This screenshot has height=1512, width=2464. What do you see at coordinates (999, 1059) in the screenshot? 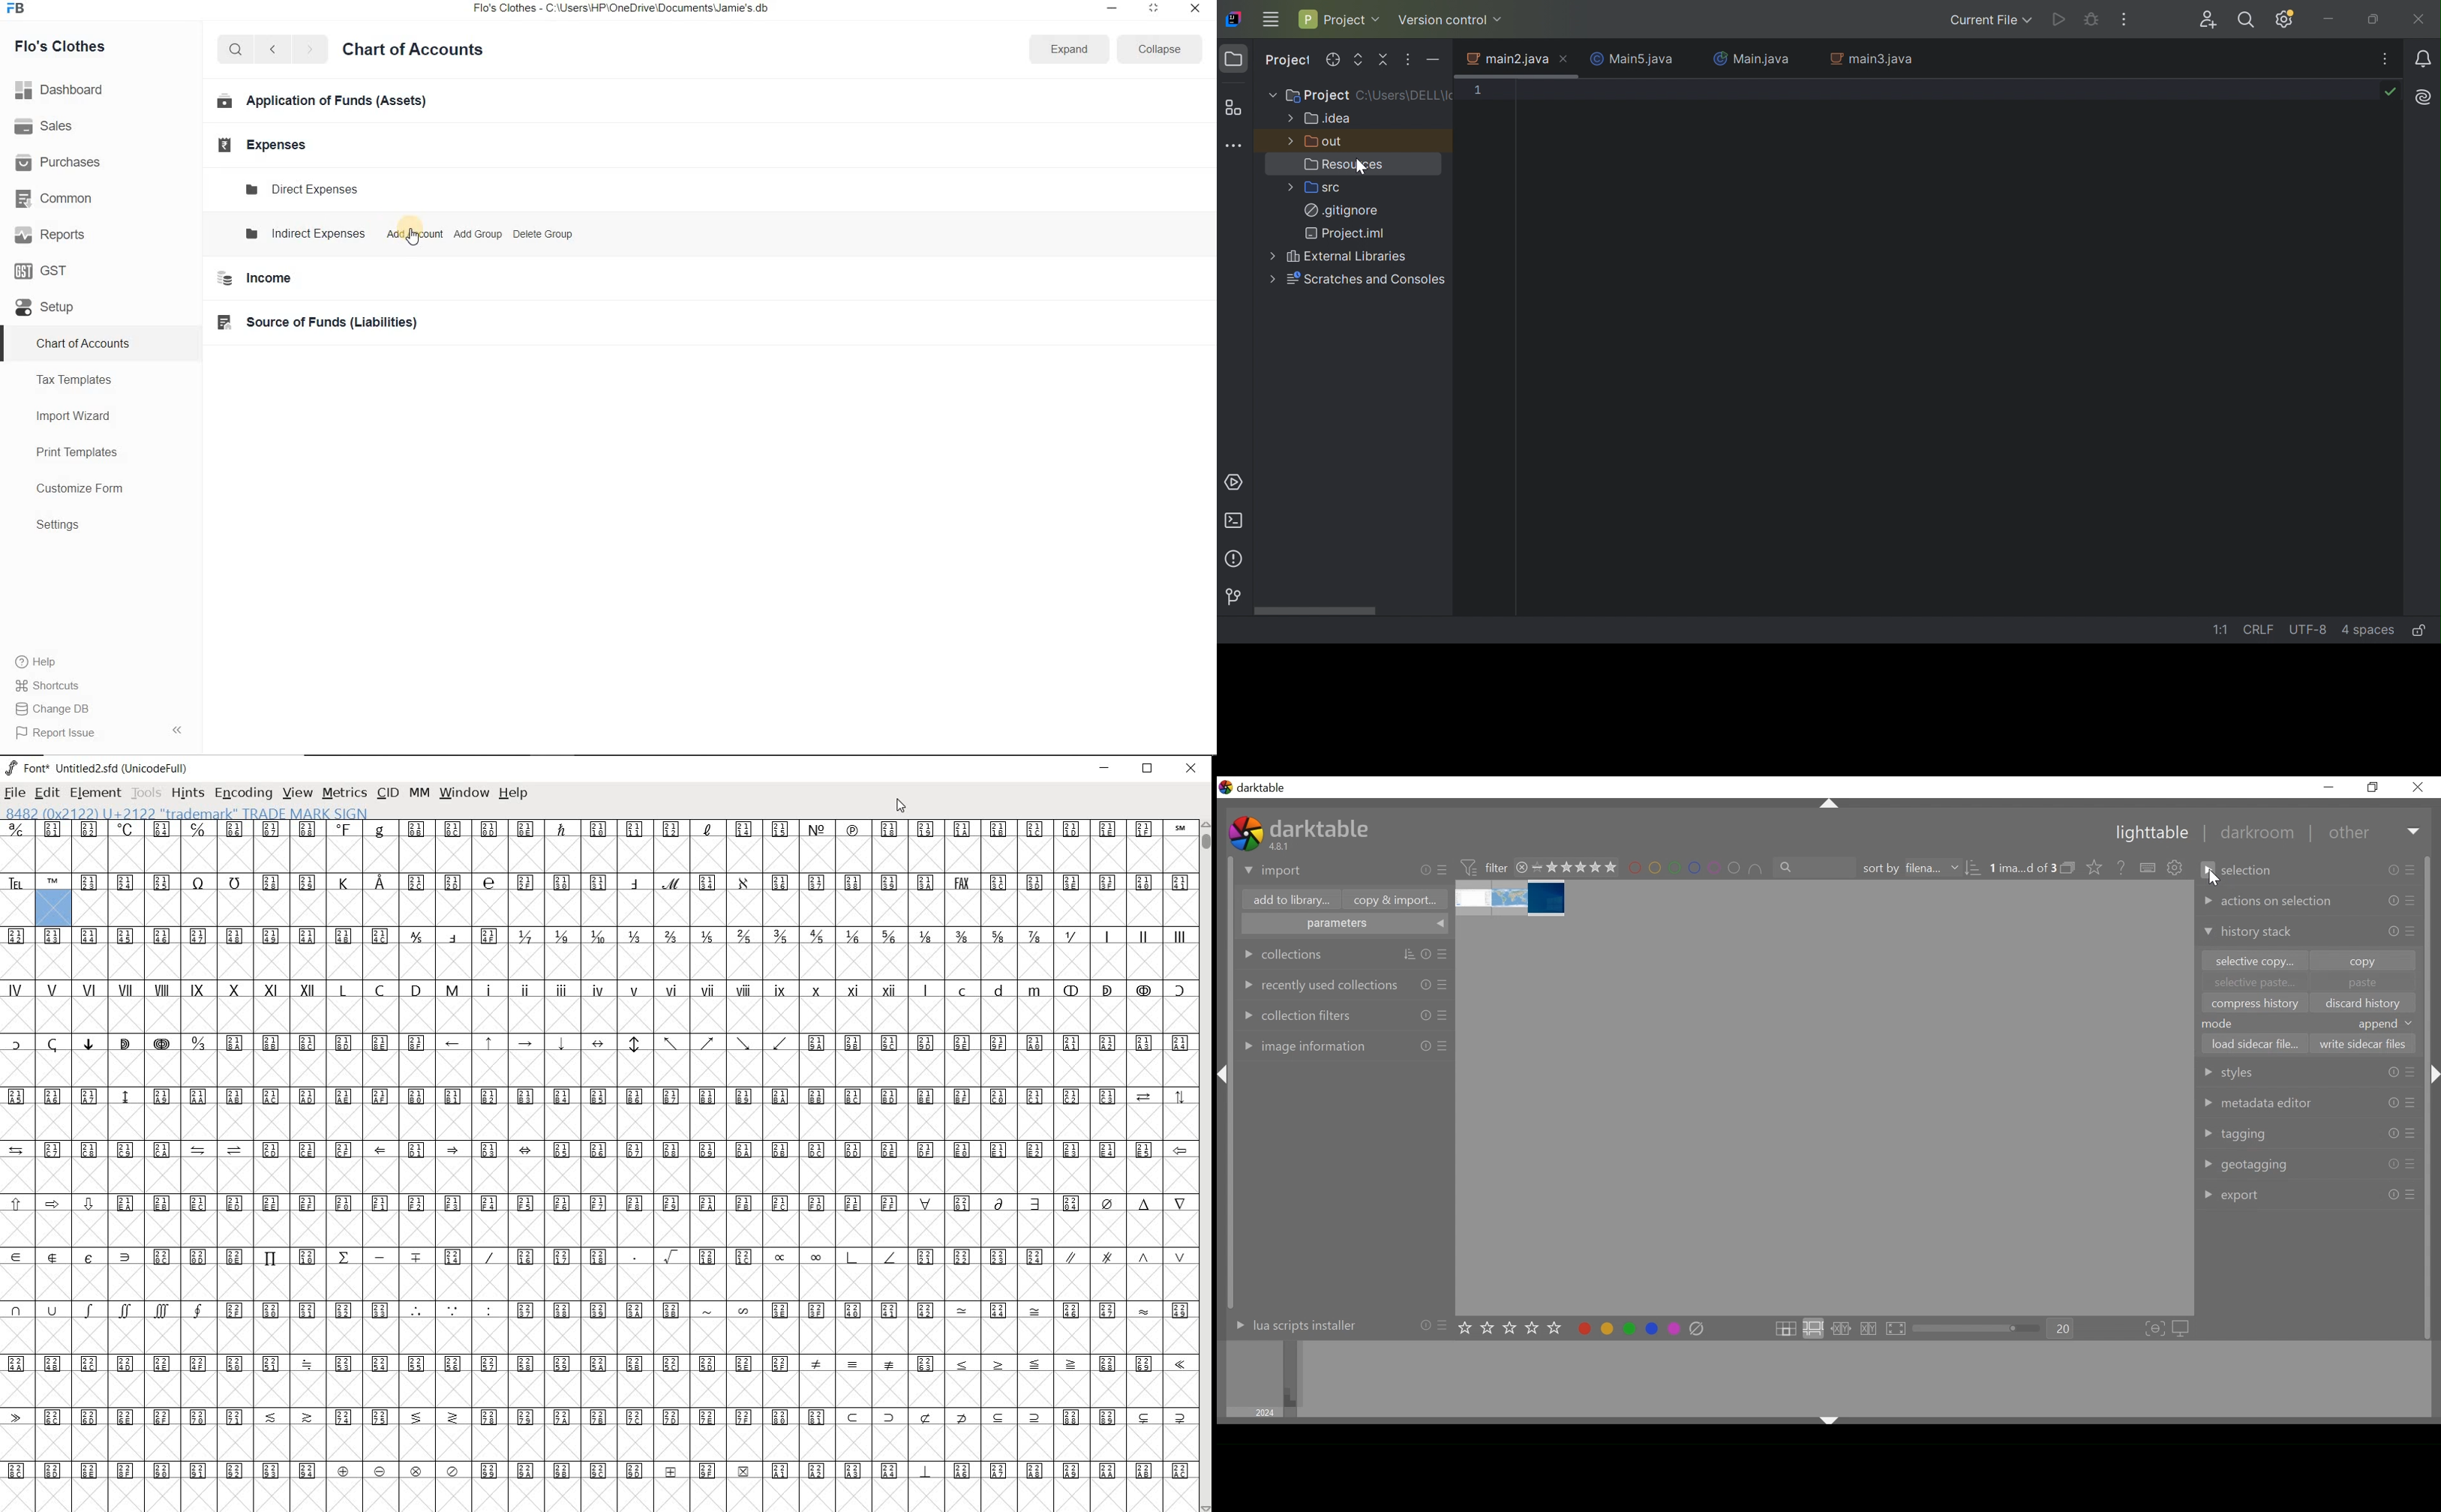
I see `symbols` at bounding box center [999, 1059].